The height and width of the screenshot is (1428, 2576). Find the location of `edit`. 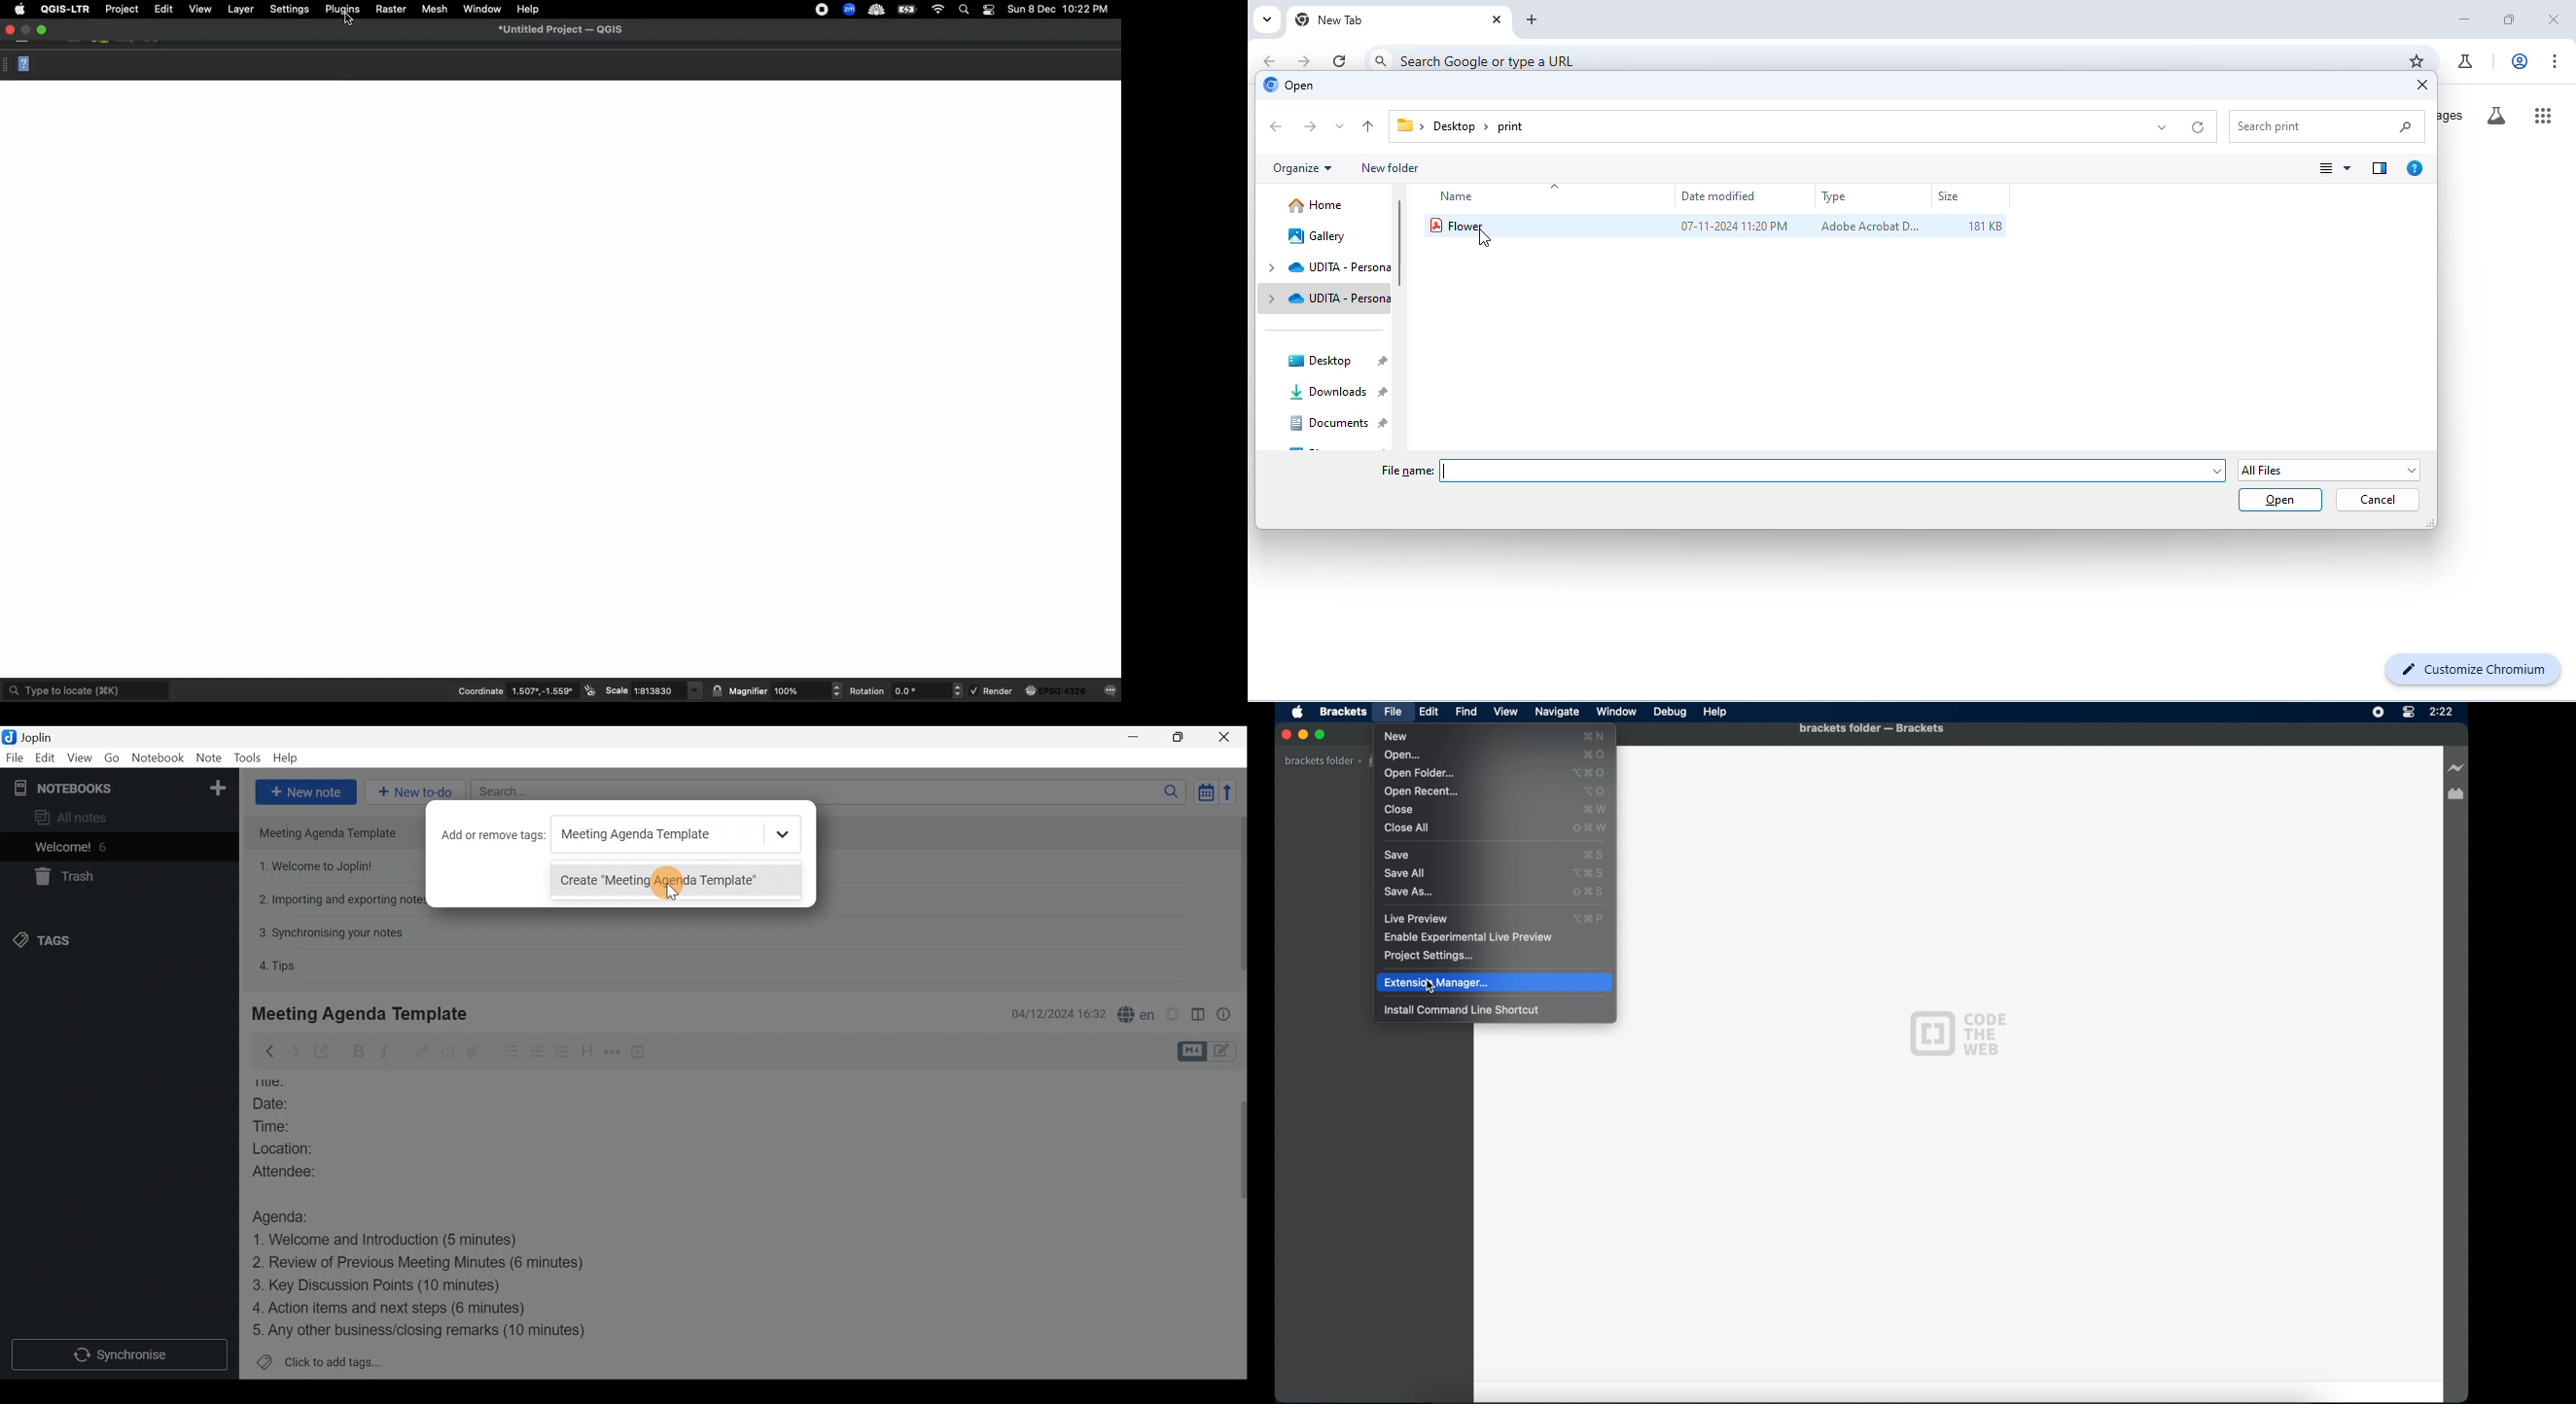

edit is located at coordinates (1428, 712).